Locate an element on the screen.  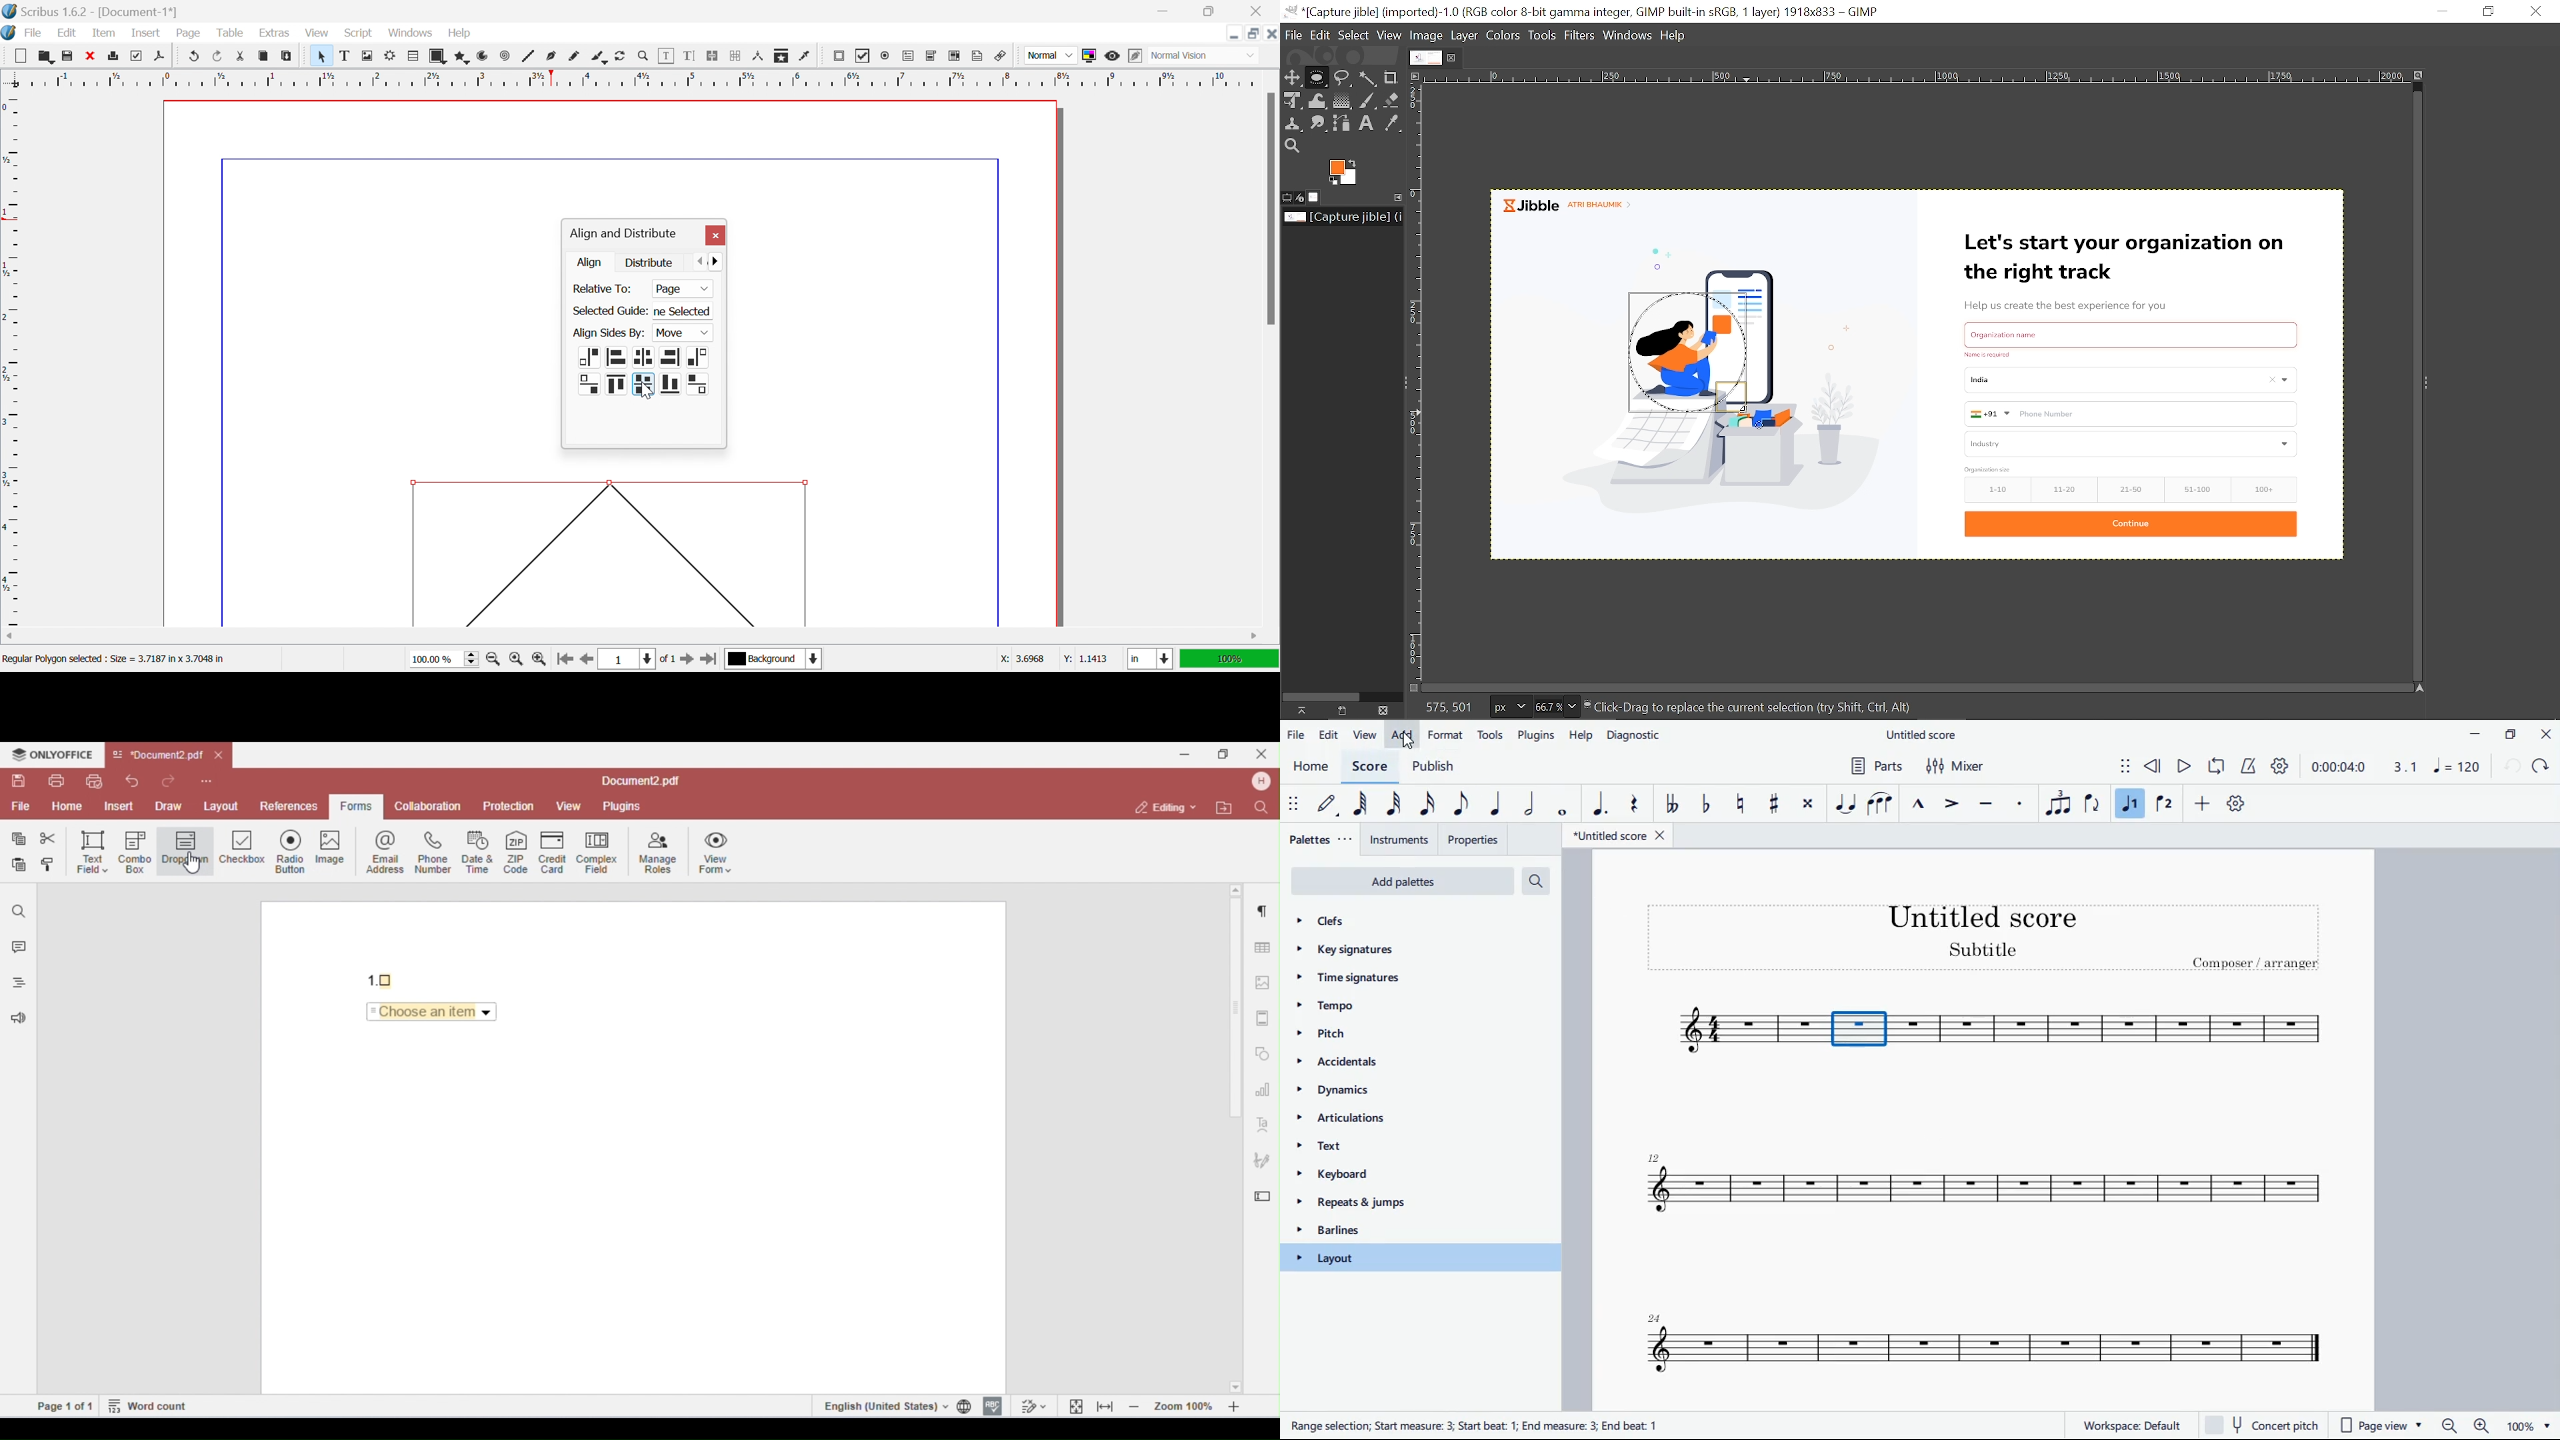
slur is located at coordinates (1880, 802).